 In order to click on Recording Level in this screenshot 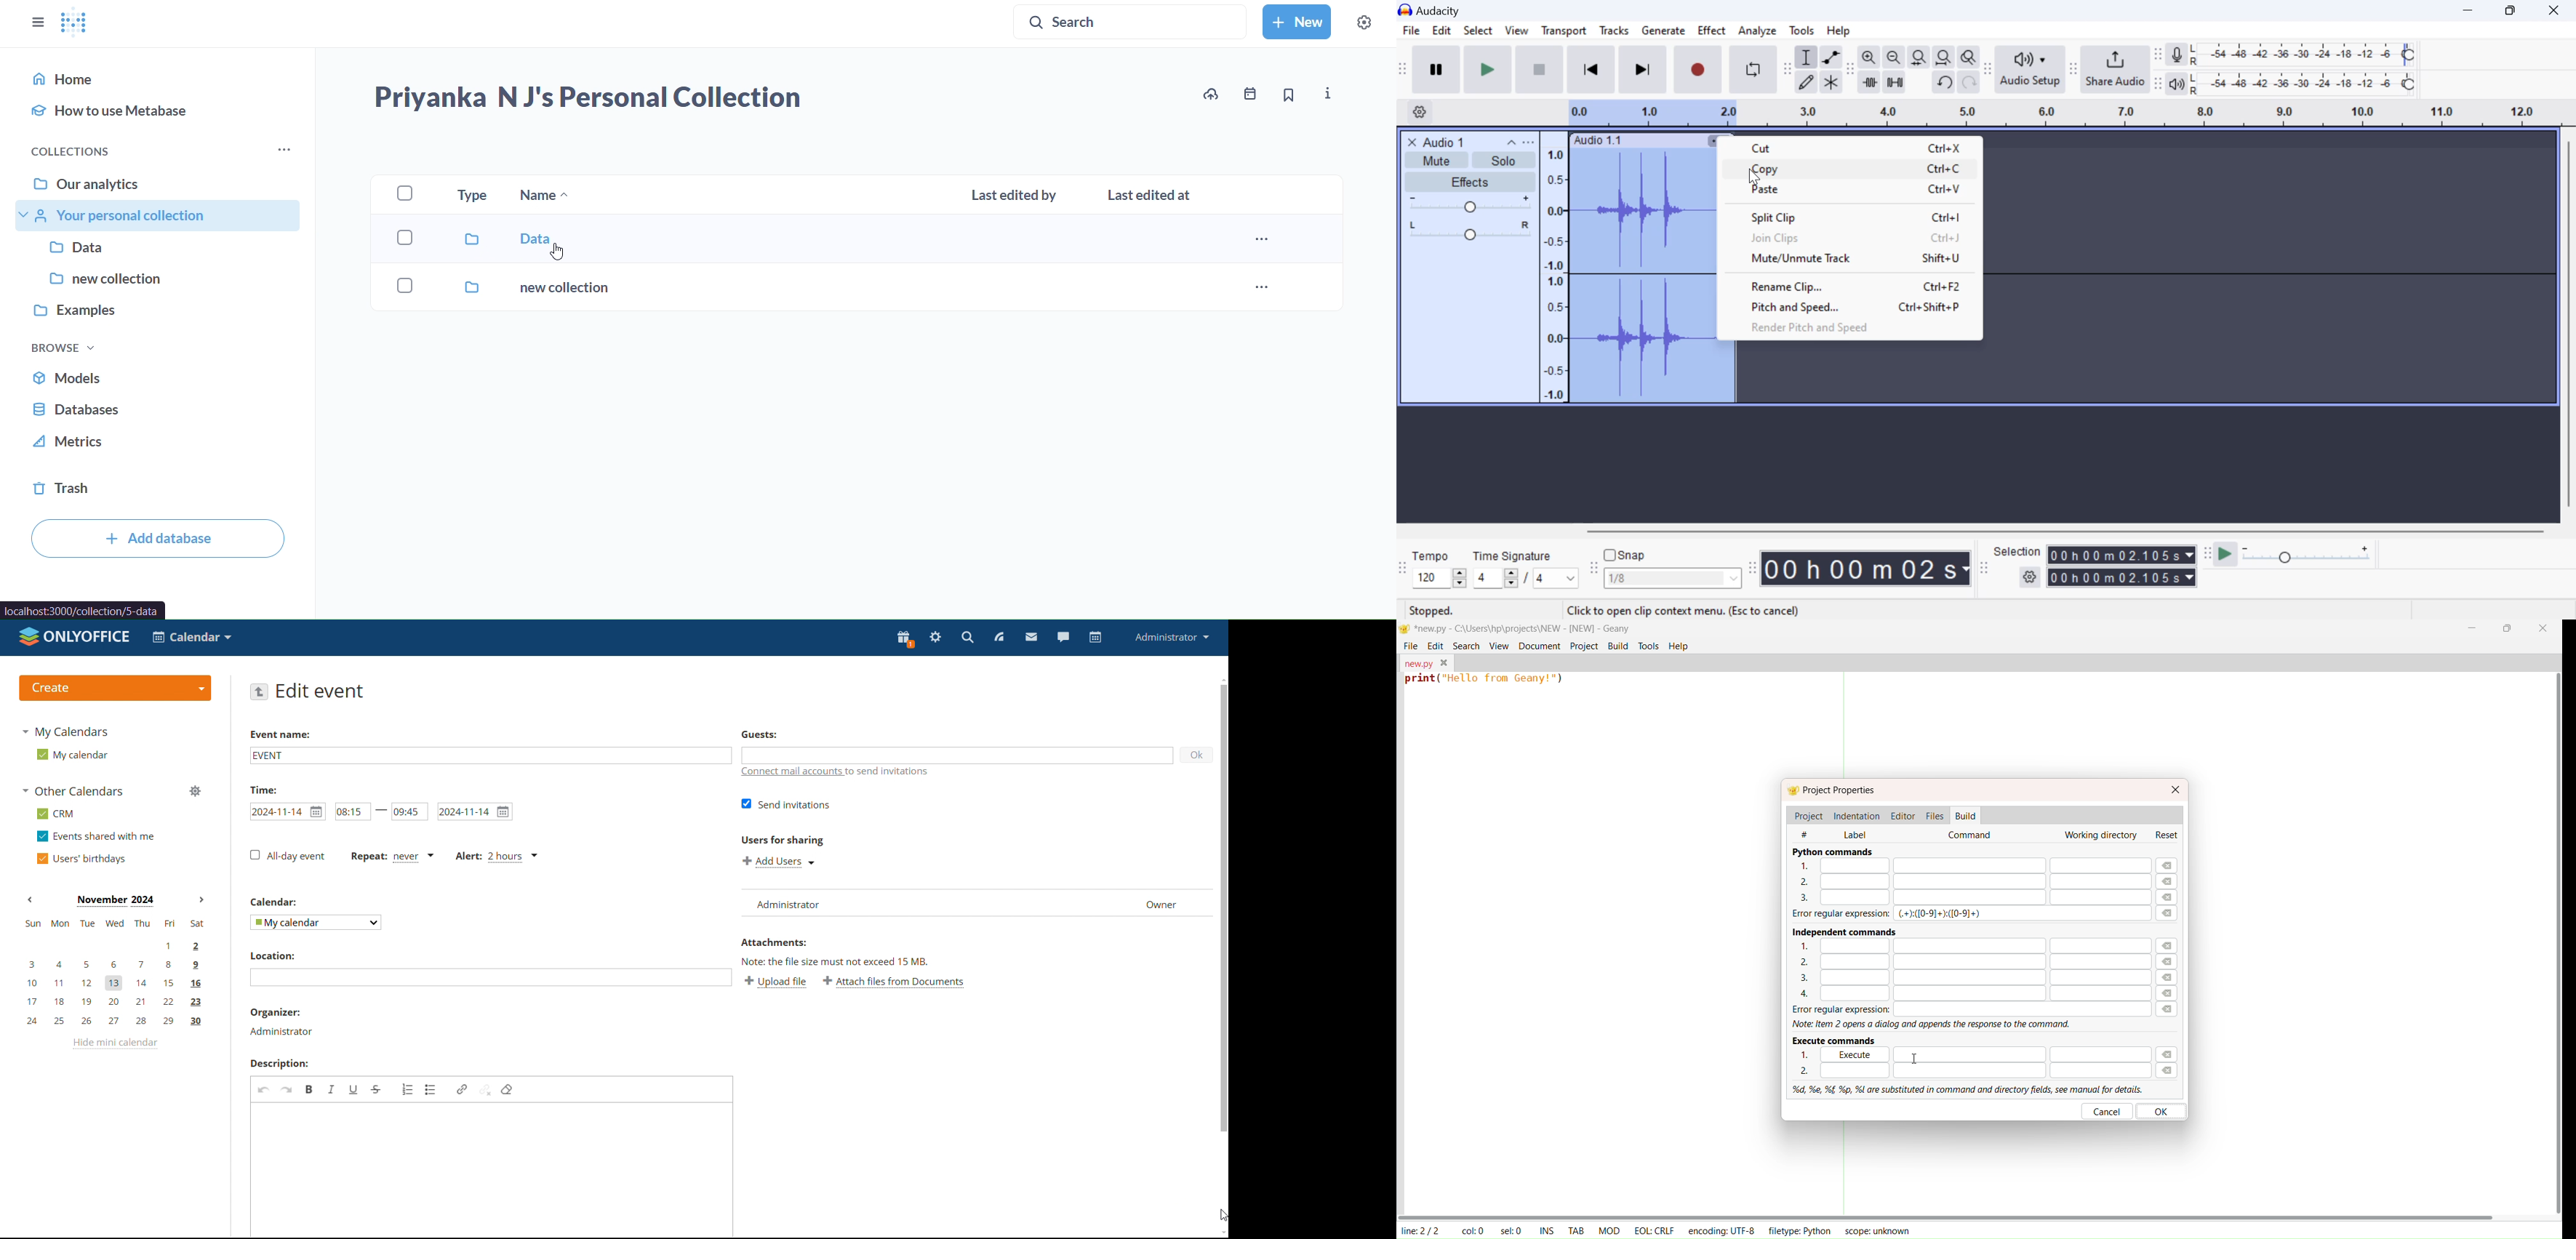, I will do `click(2303, 55)`.